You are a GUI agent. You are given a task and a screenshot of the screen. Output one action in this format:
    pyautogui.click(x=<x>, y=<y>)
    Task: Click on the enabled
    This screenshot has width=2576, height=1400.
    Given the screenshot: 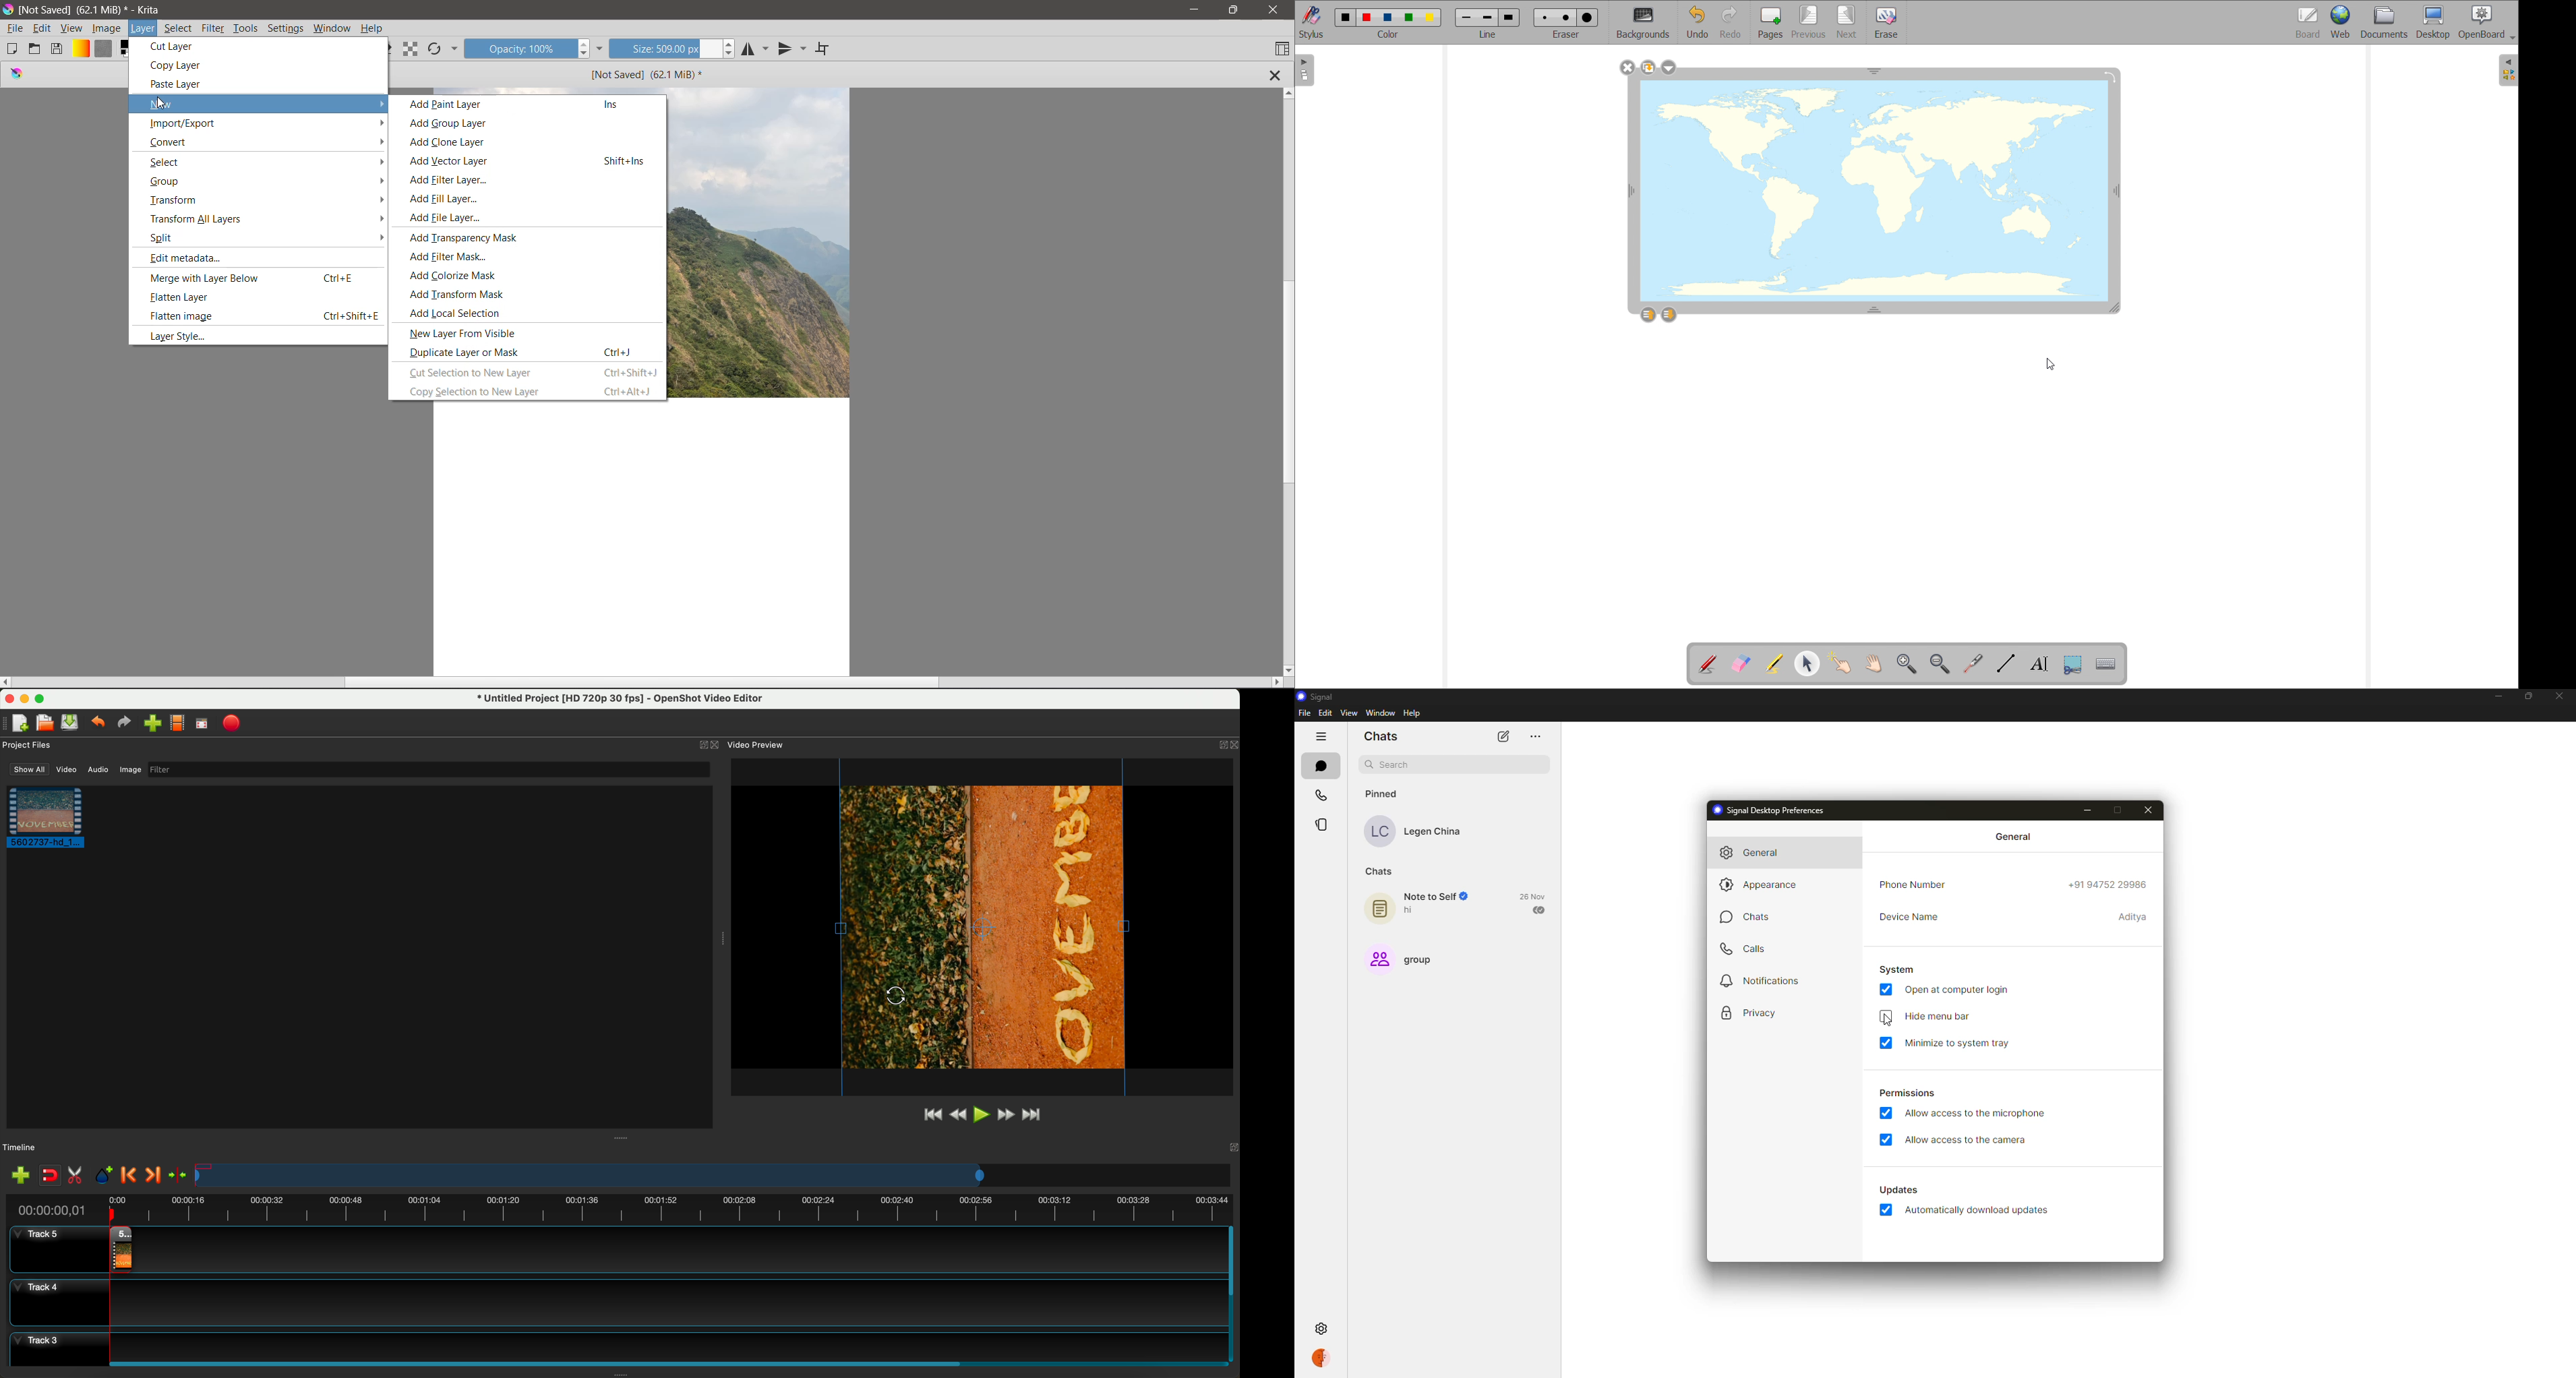 What is the action you would take?
    pyautogui.click(x=1885, y=1113)
    